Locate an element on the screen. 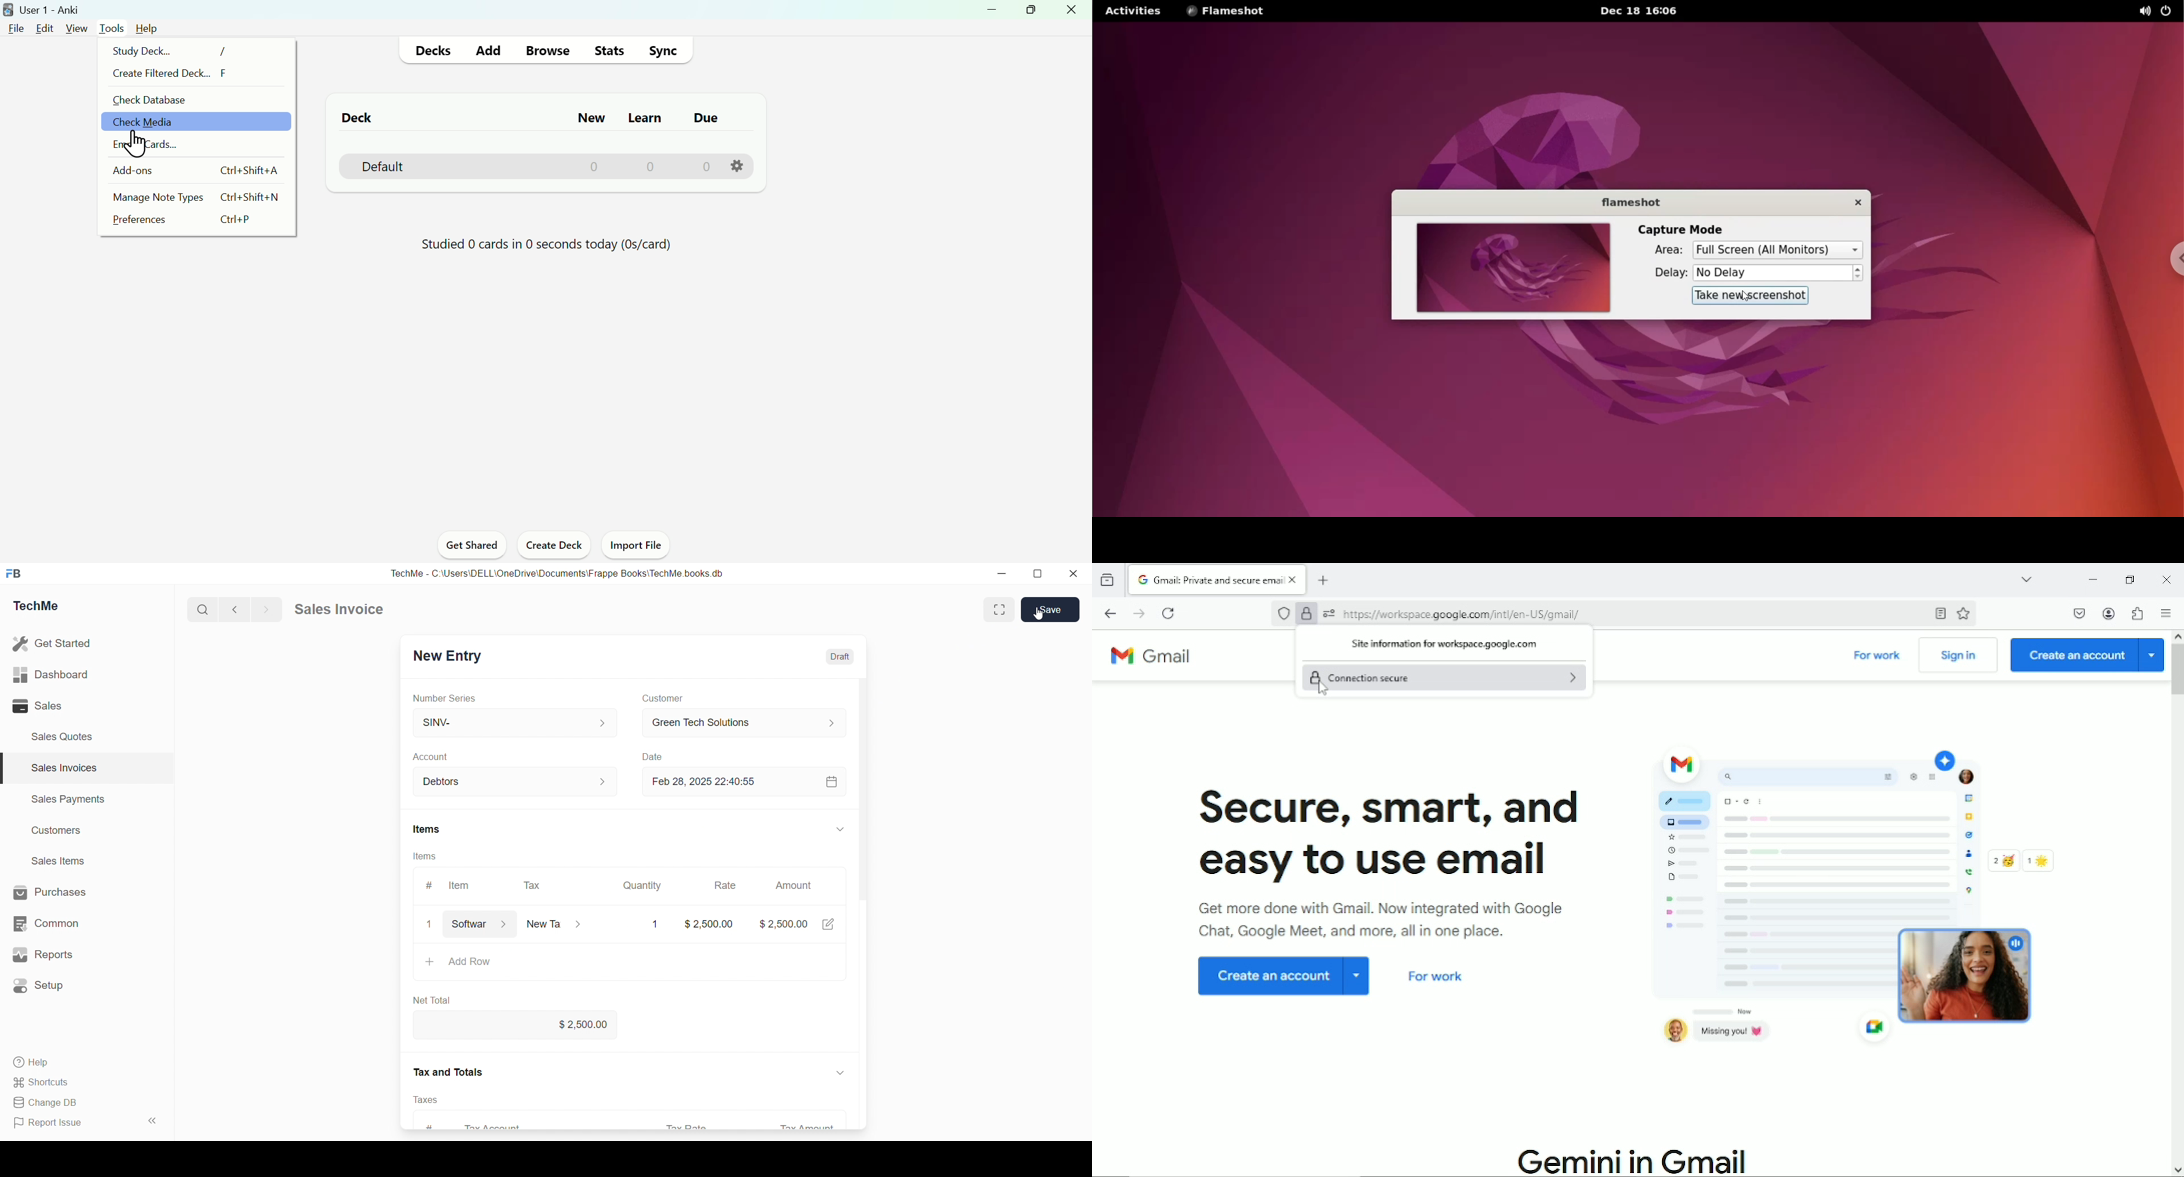 The image size is (2184, 1204). view recent browsing is located at coordinates (1111, 578).